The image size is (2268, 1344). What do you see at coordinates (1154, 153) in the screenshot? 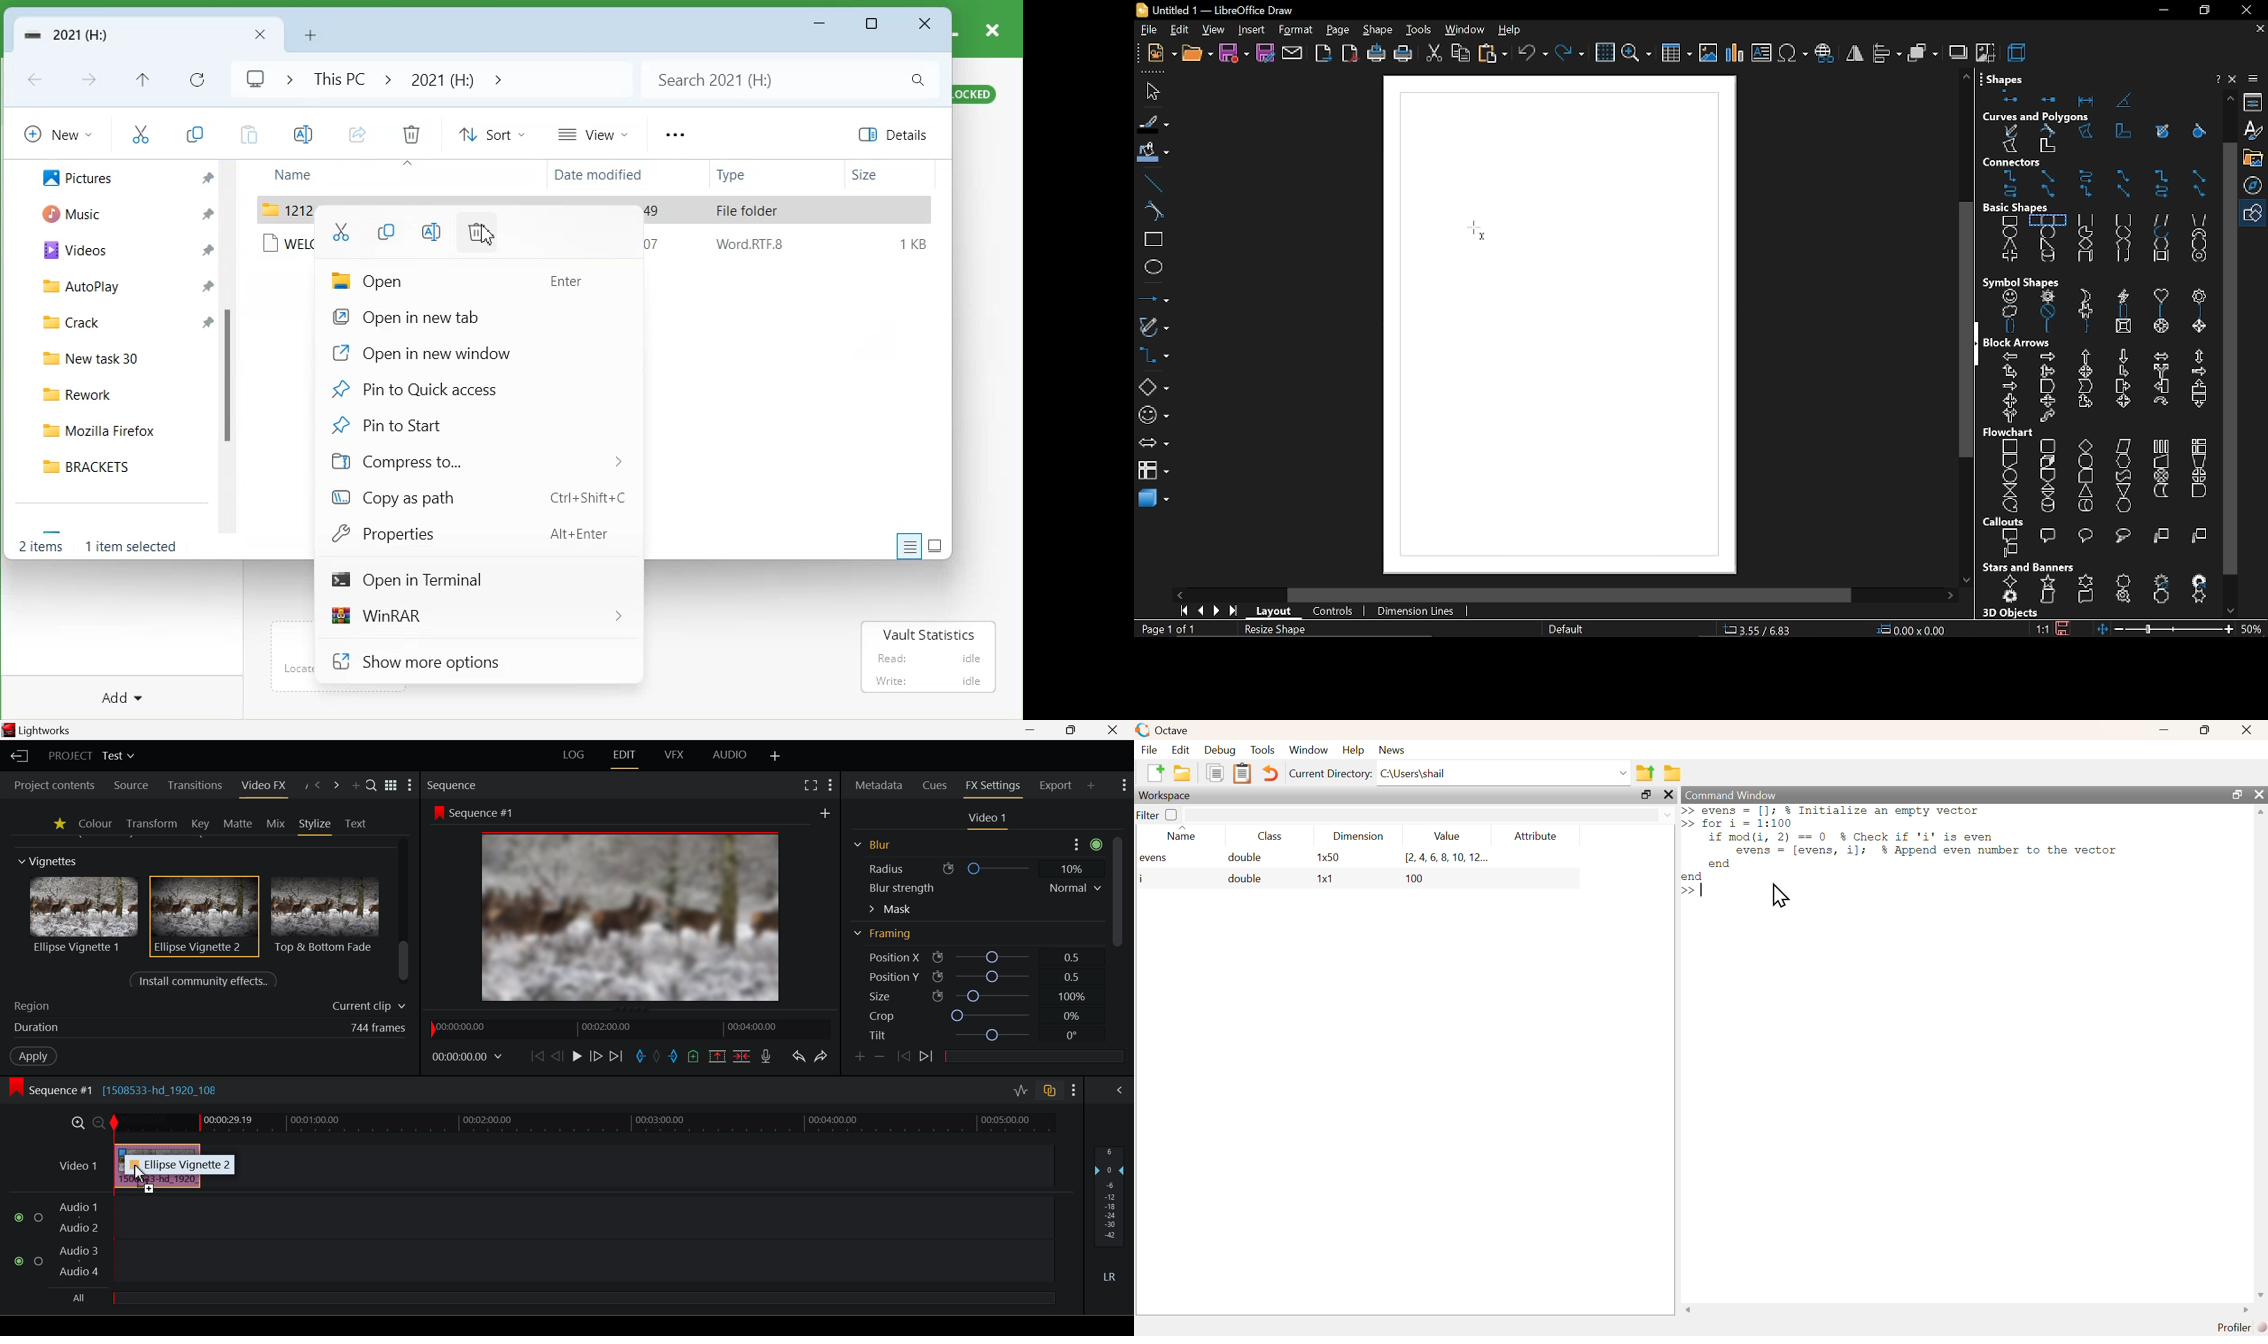
I see `fill color` at bounding box center [1154, 153].